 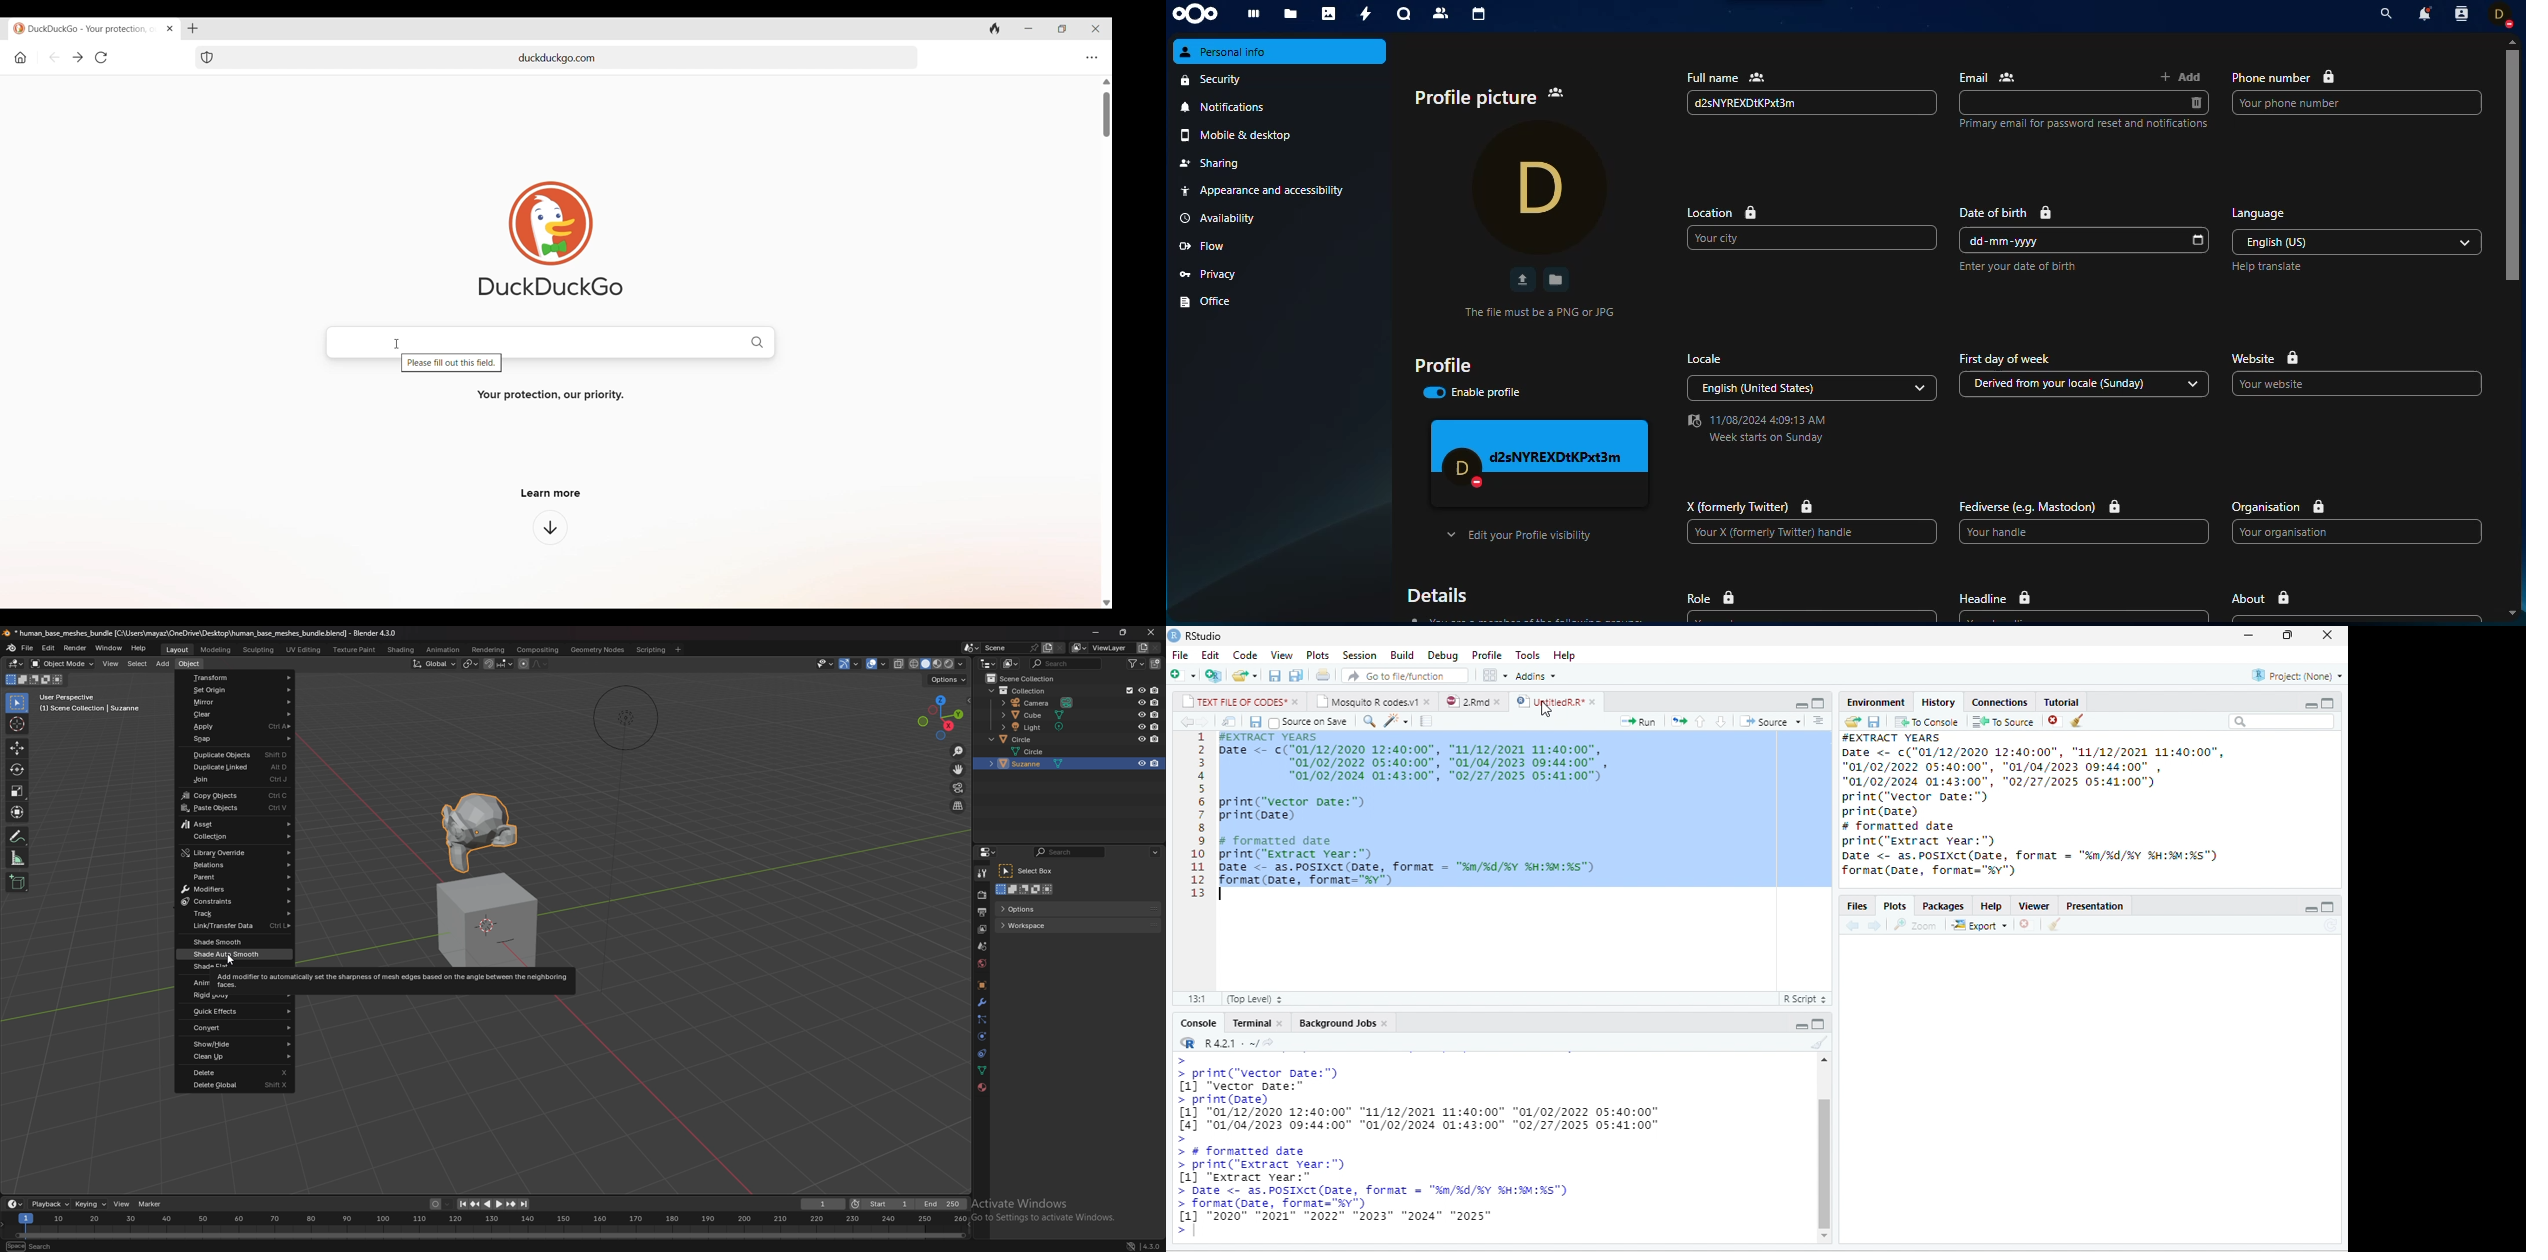 What do you see at coordinates (1363, 15) in the screenshot?
I see `activity` at bounding box center [1363, 15].